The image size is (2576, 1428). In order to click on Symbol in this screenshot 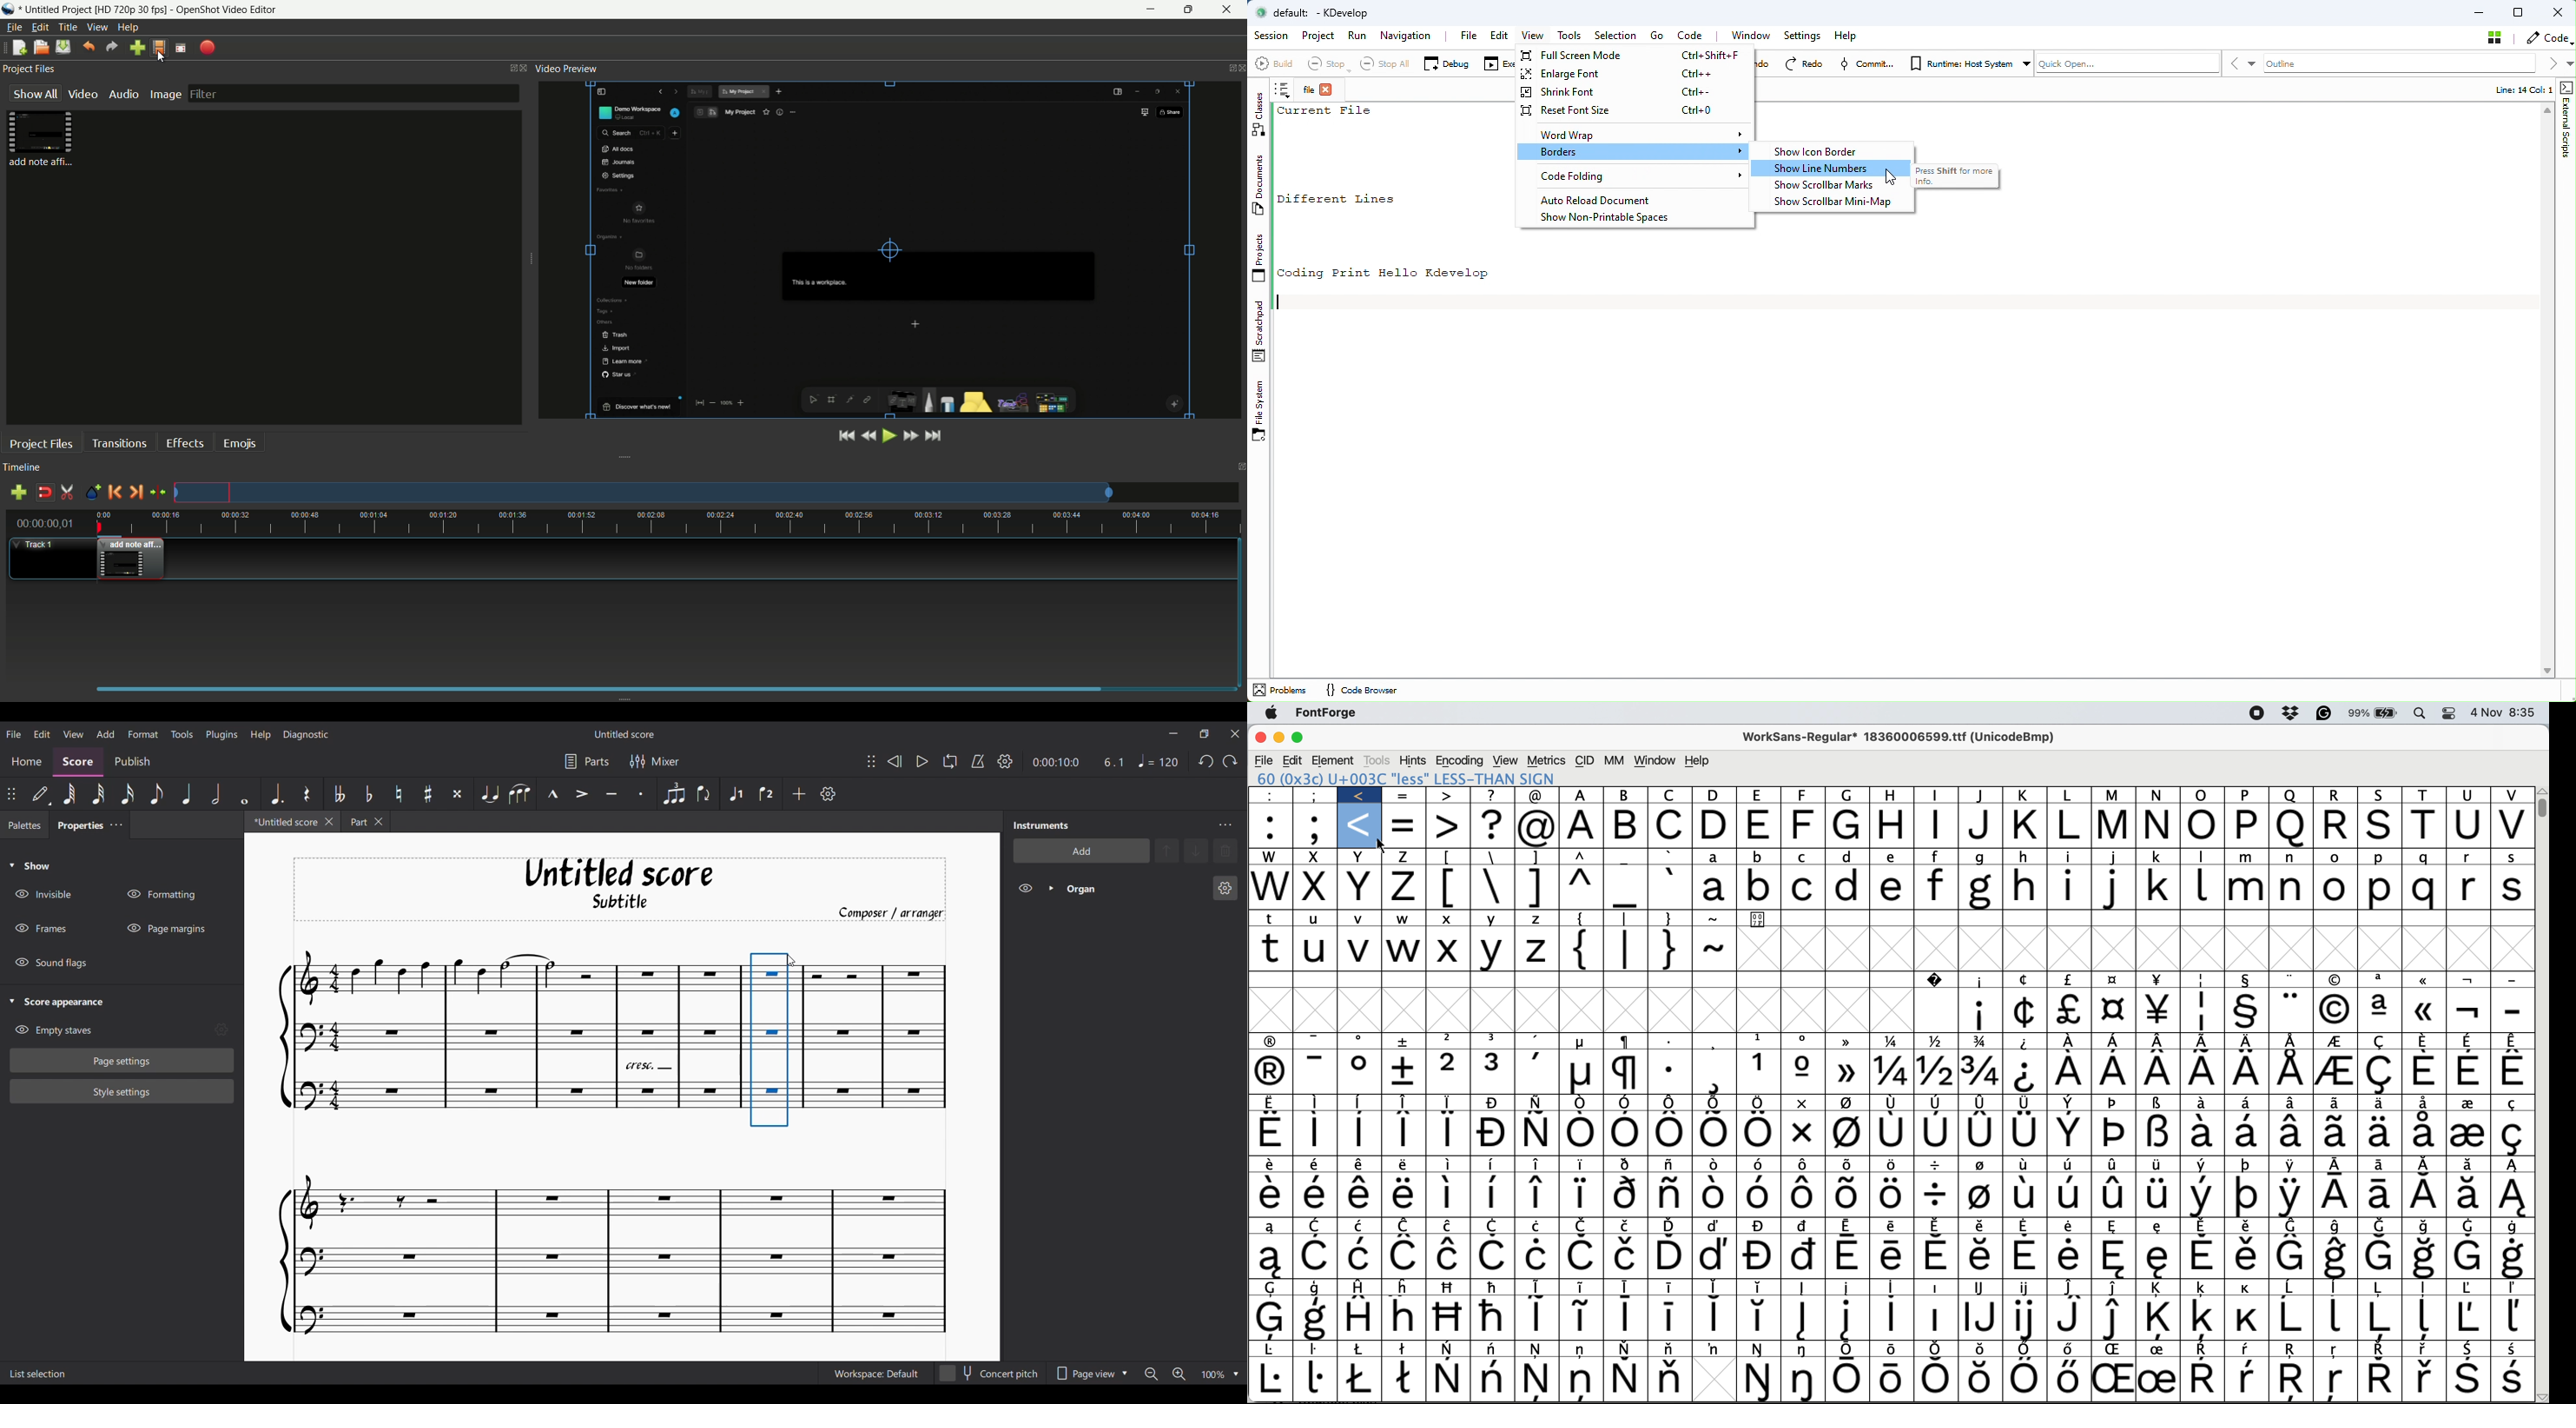, I will do `click(1271, 1132)`.